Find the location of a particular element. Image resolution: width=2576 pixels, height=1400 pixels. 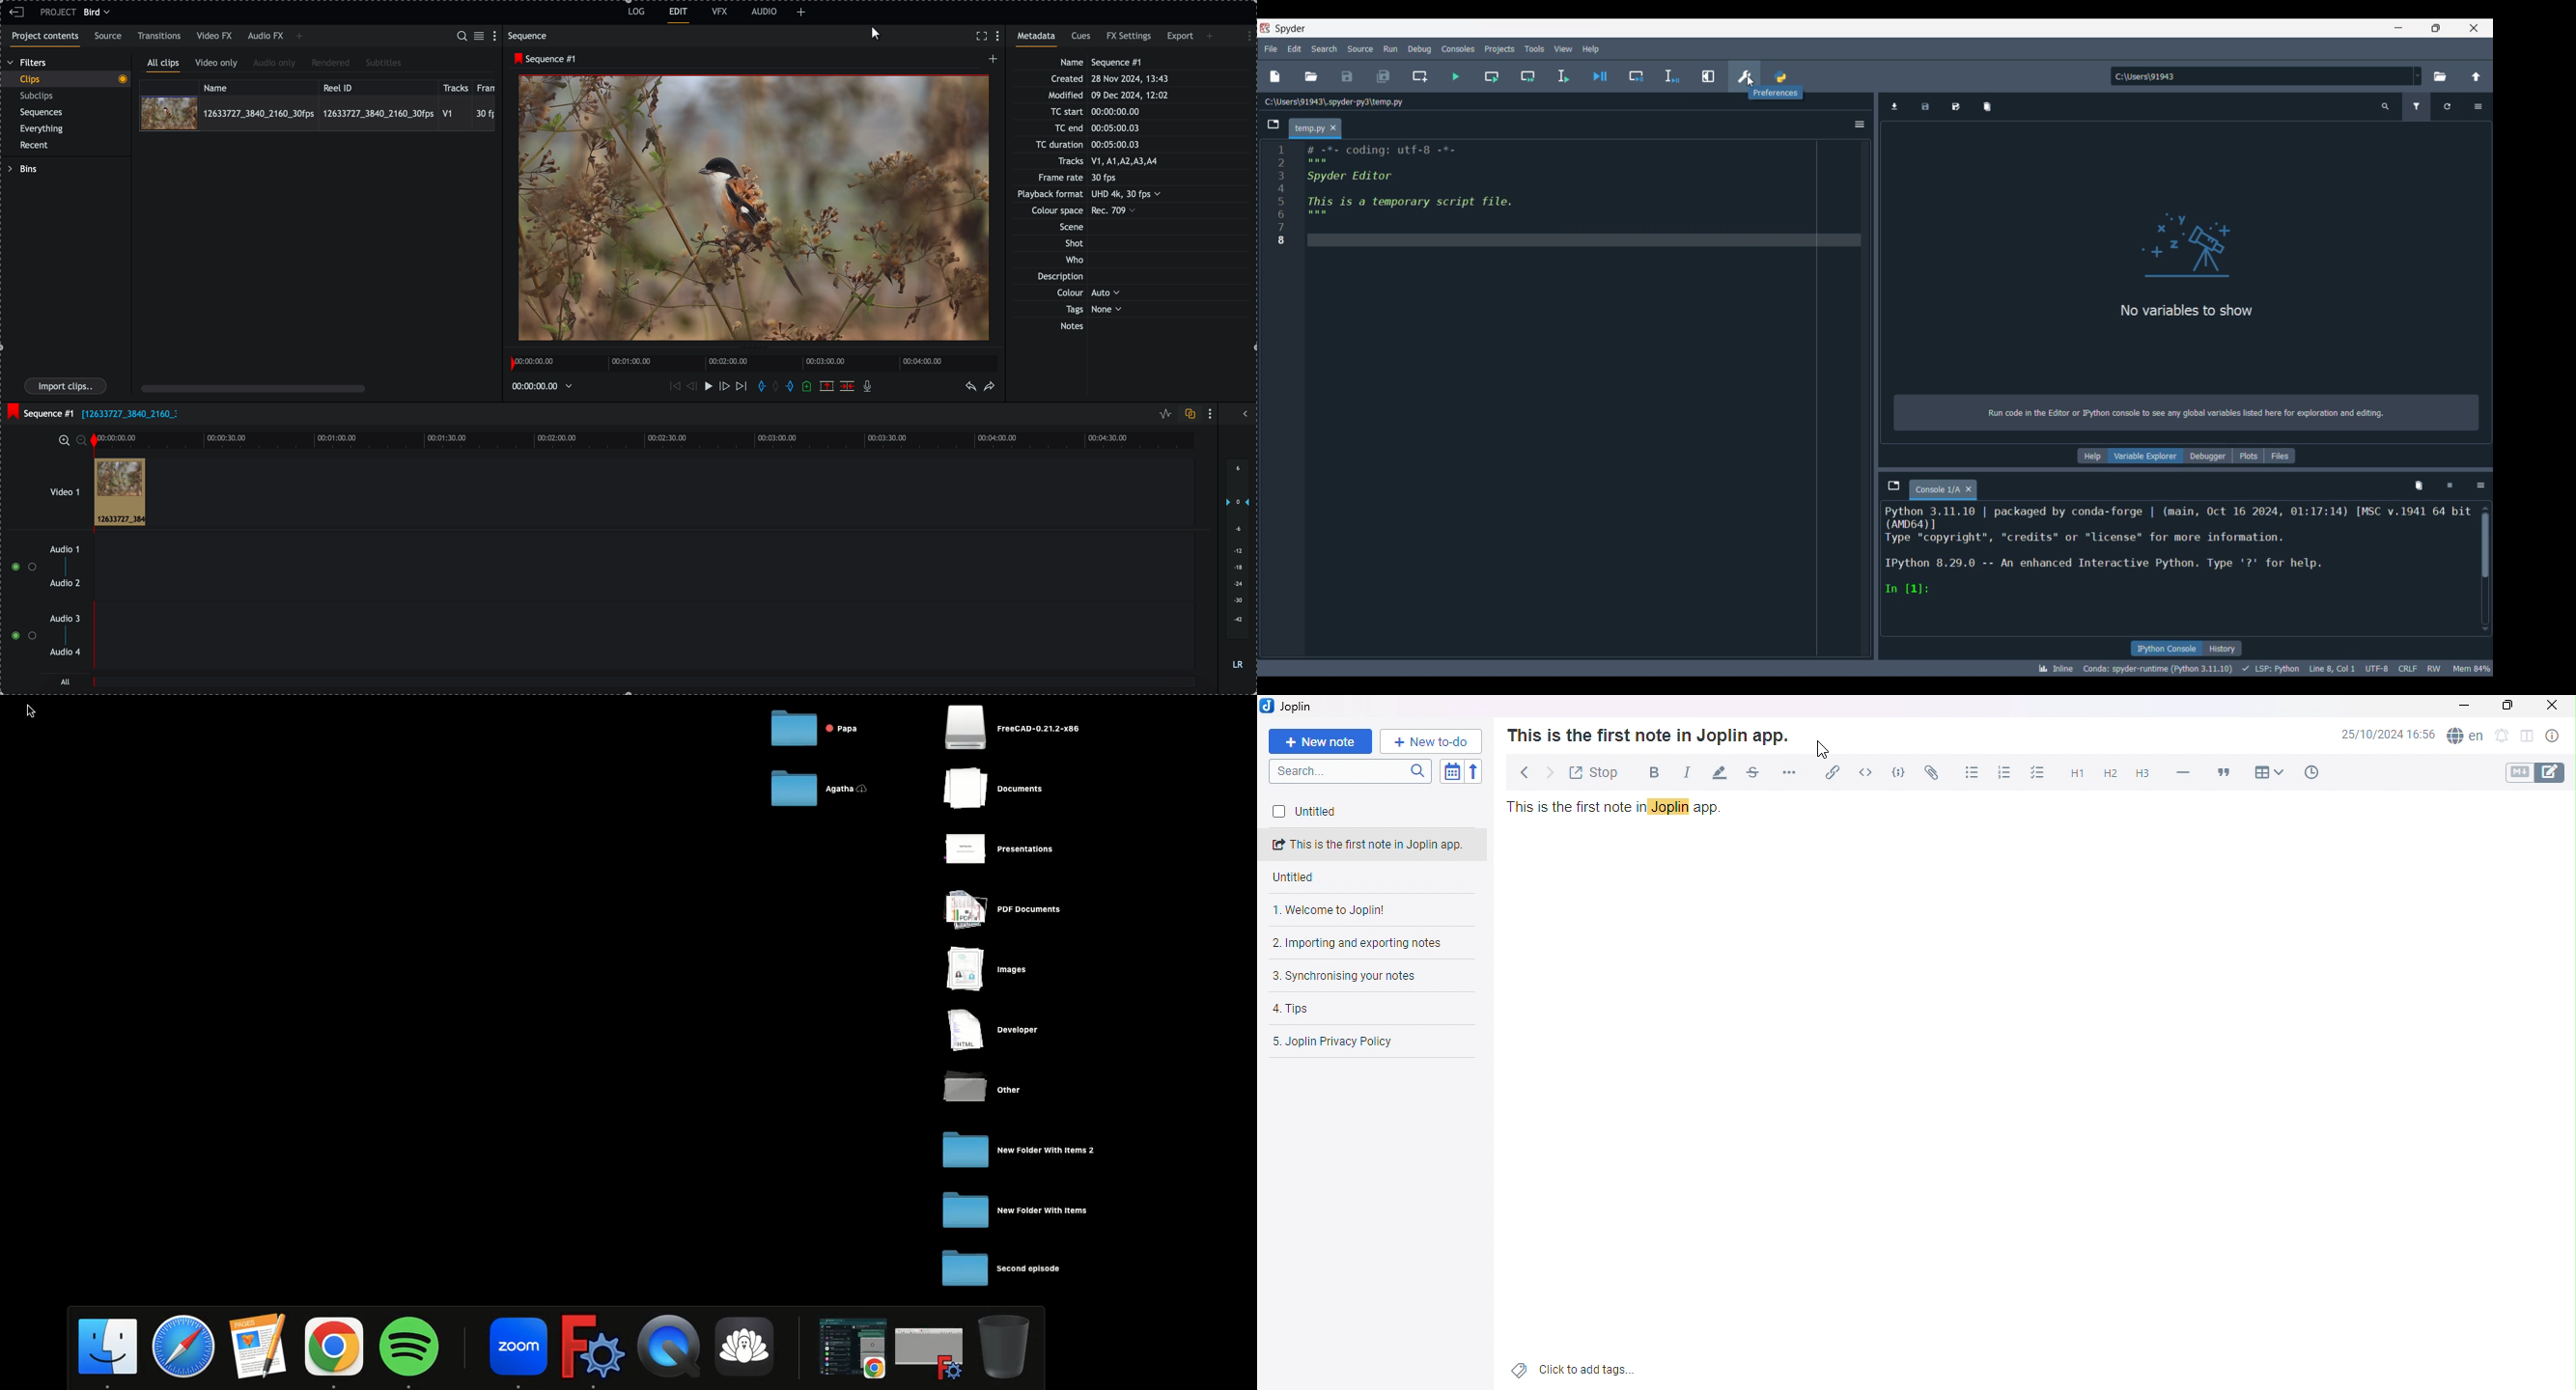

Set ab alarm is located at coordinates (2501, 737).